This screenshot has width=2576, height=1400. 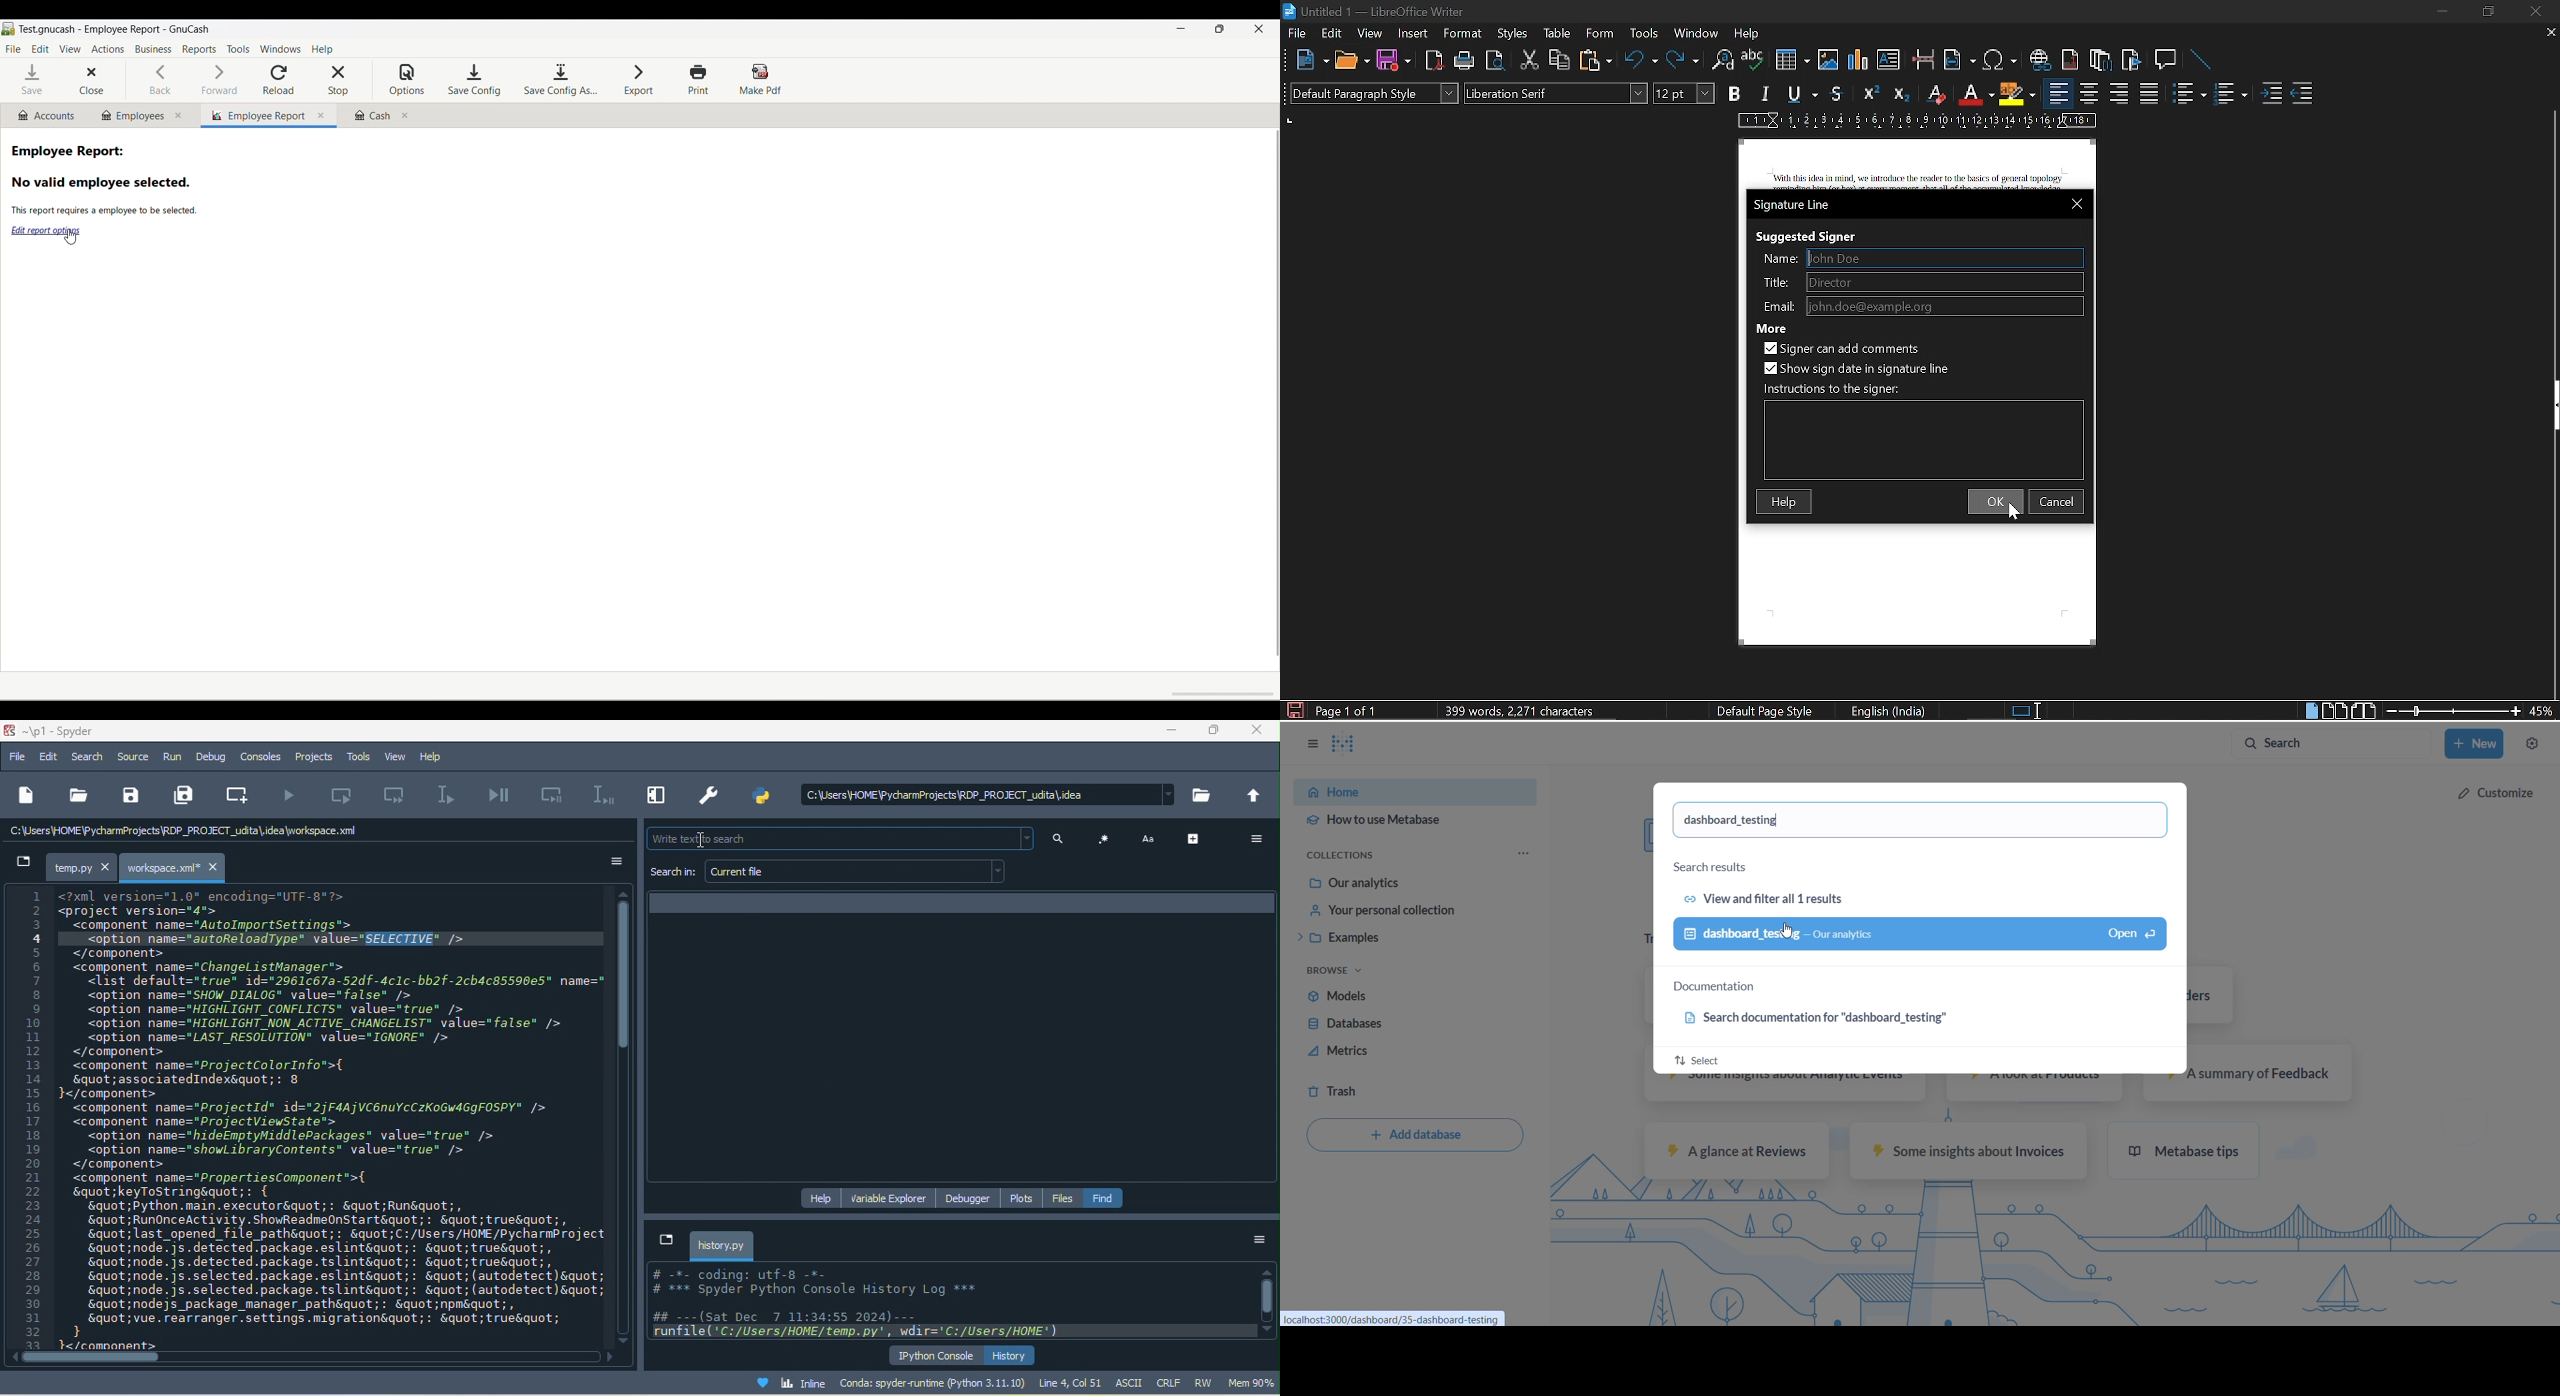 What do you see at coordinates (310, 757) in the screenshot?
I see `projects` at bounding box center [310, 757].